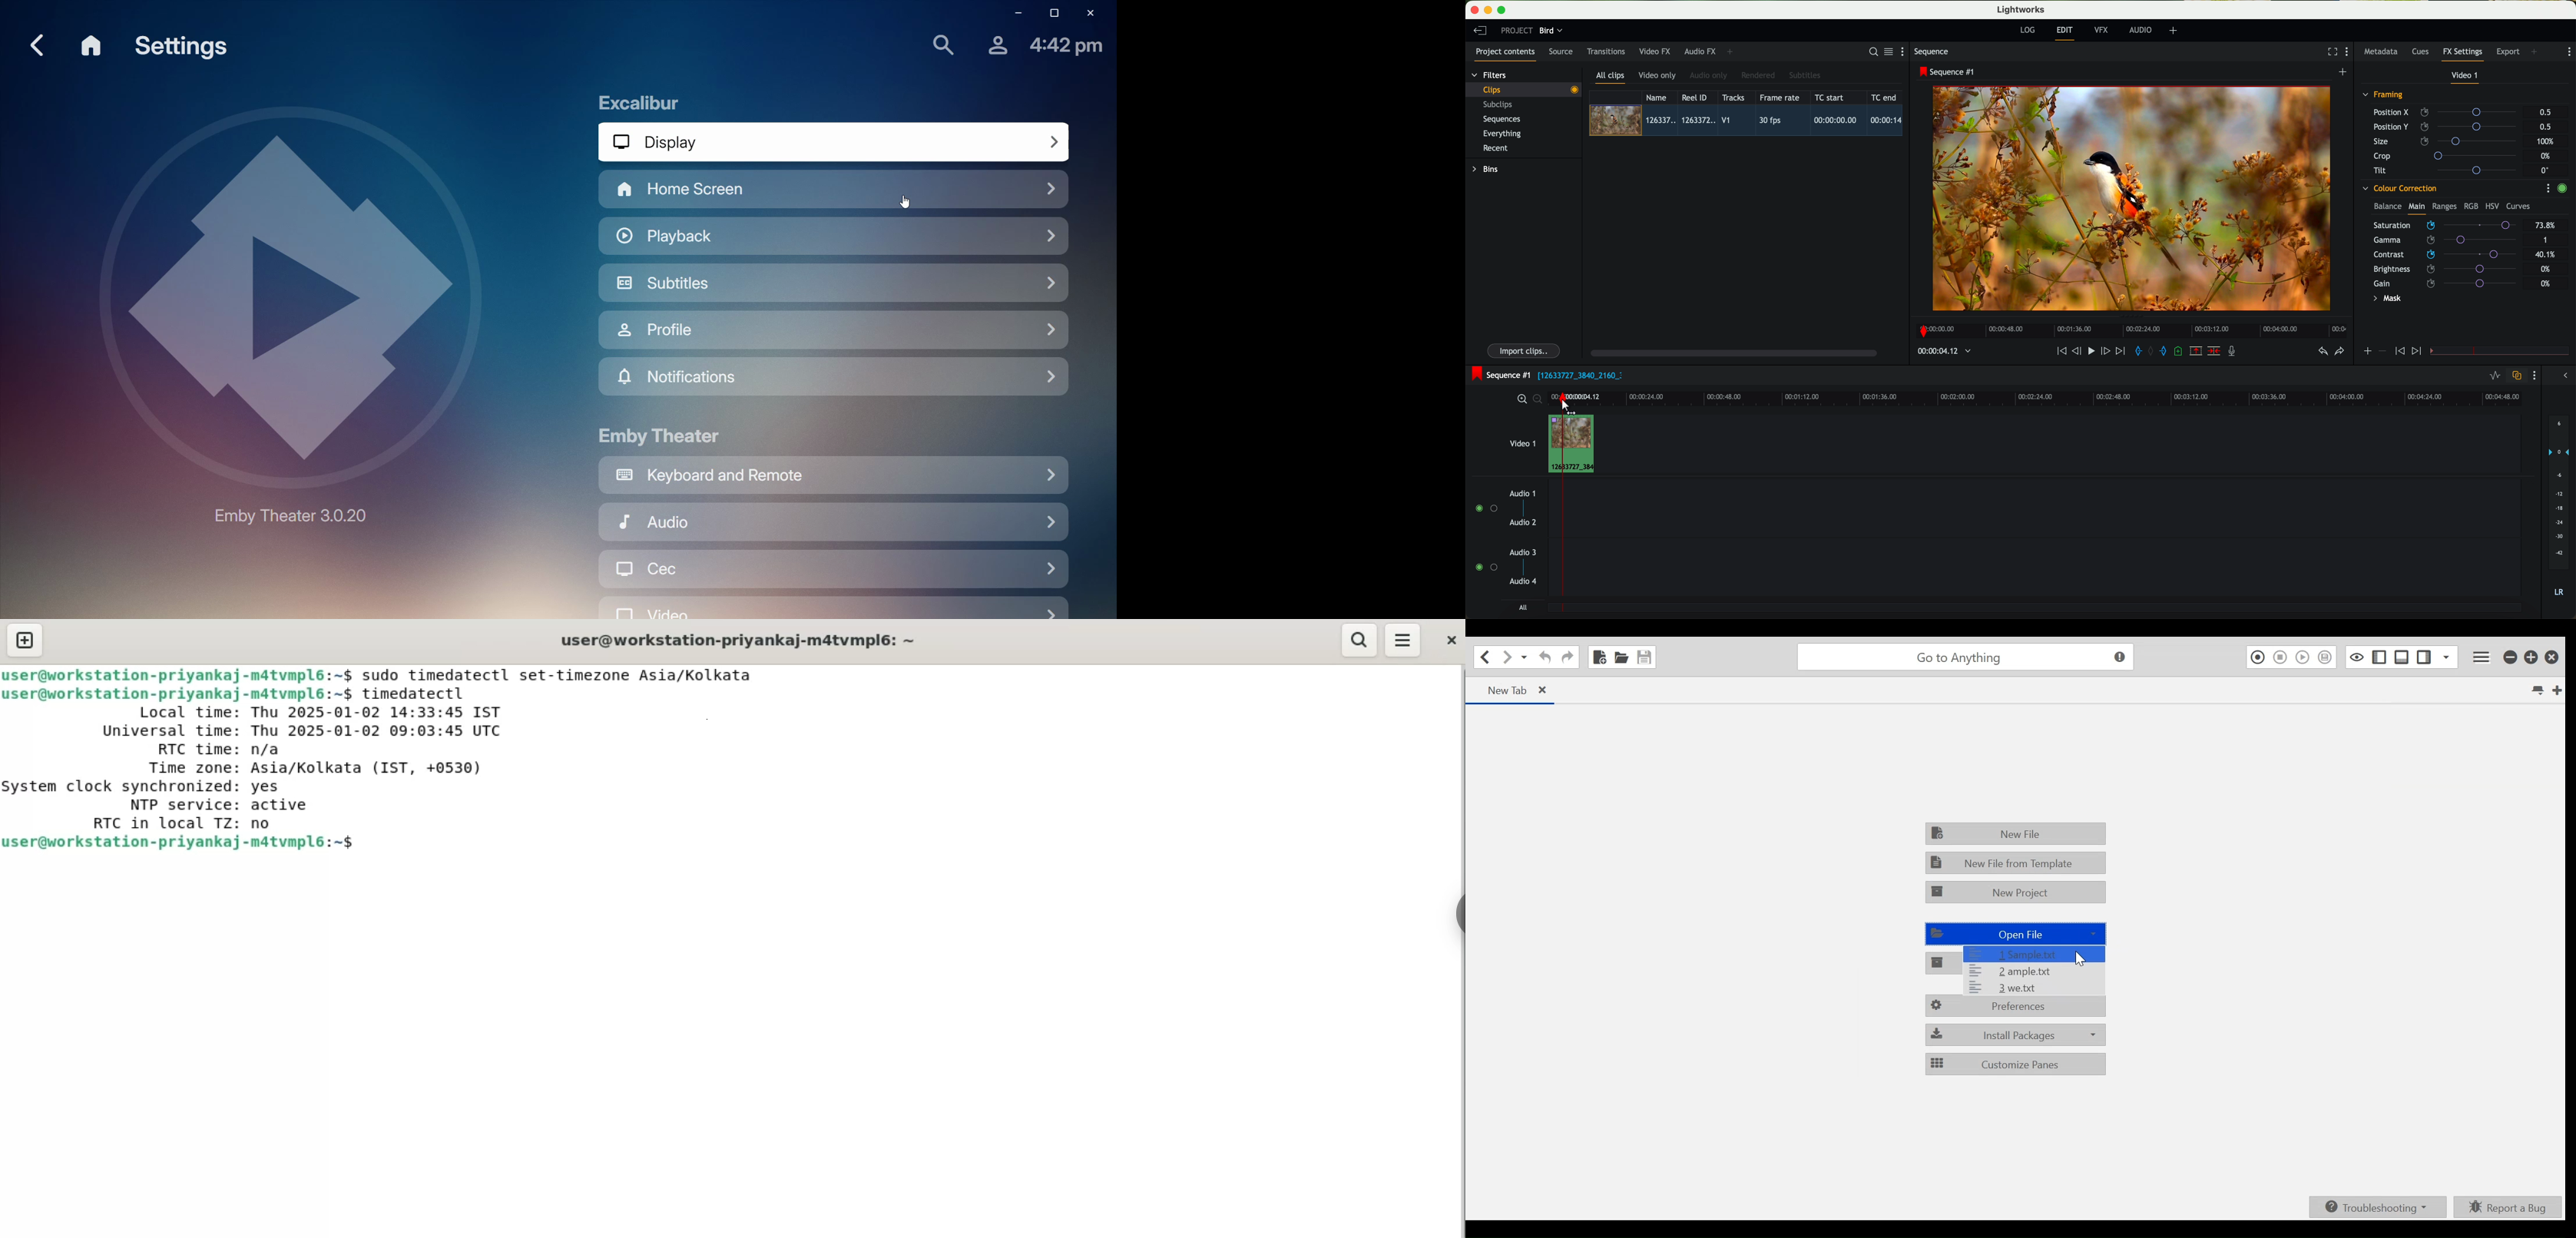 The width and height of the screenshot is (2576, 1260). What do you see at coordinates (2449, 126) in the screenshot?
I see `position Y` at bounding box center [2449, 126].